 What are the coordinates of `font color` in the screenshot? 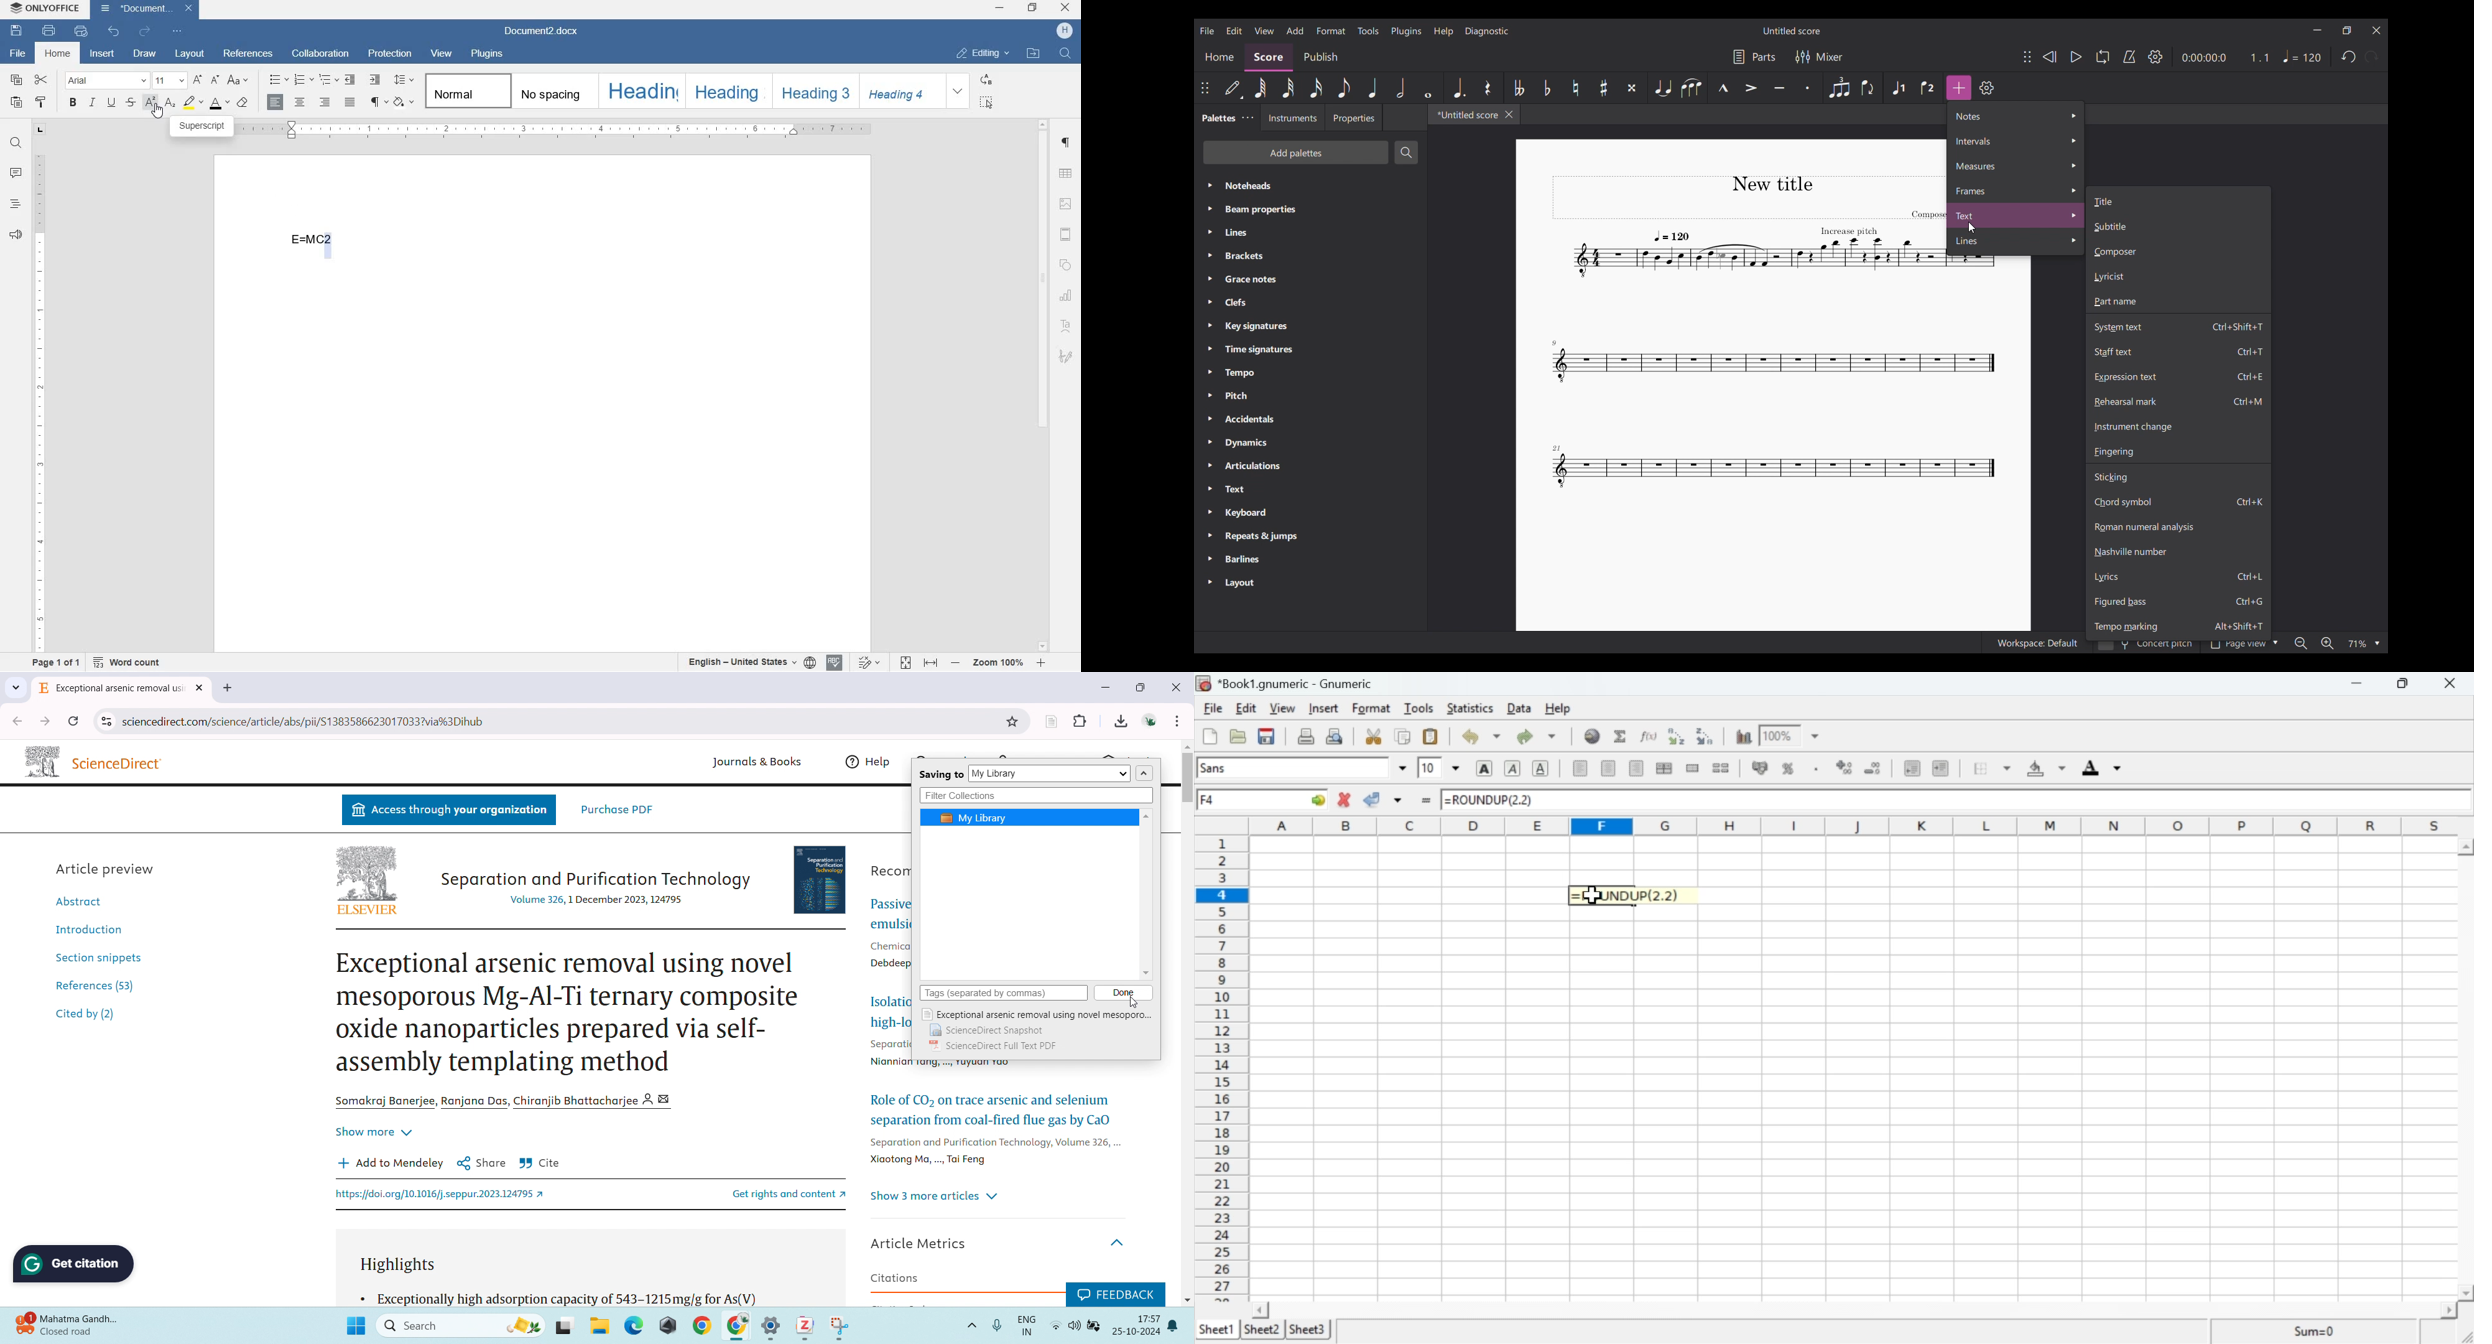 It's located at (221, 103).